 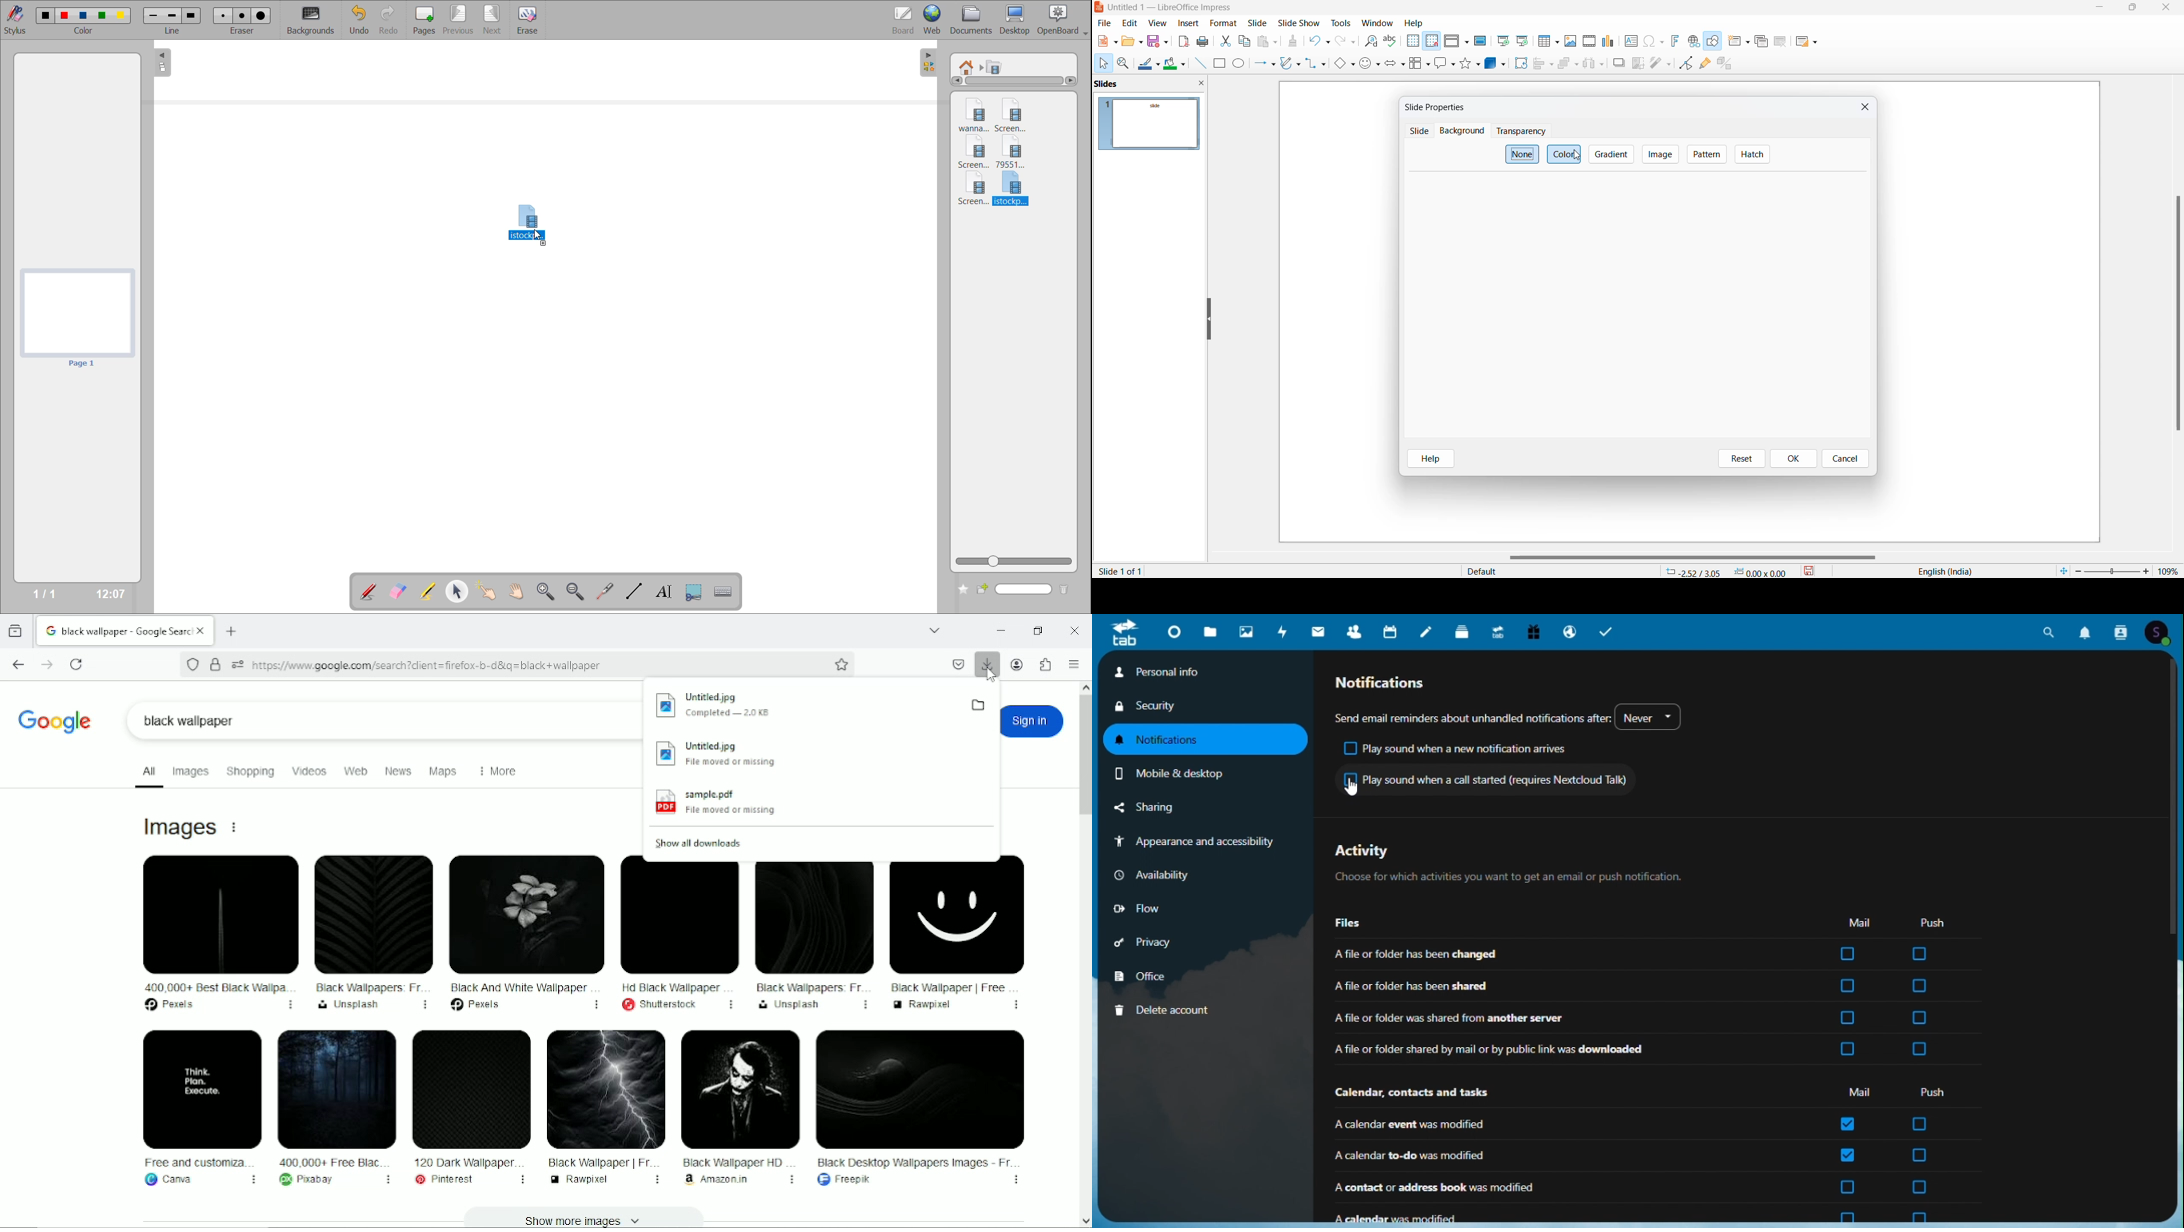 I want to click on check box, so click(x=1847, y=1217).